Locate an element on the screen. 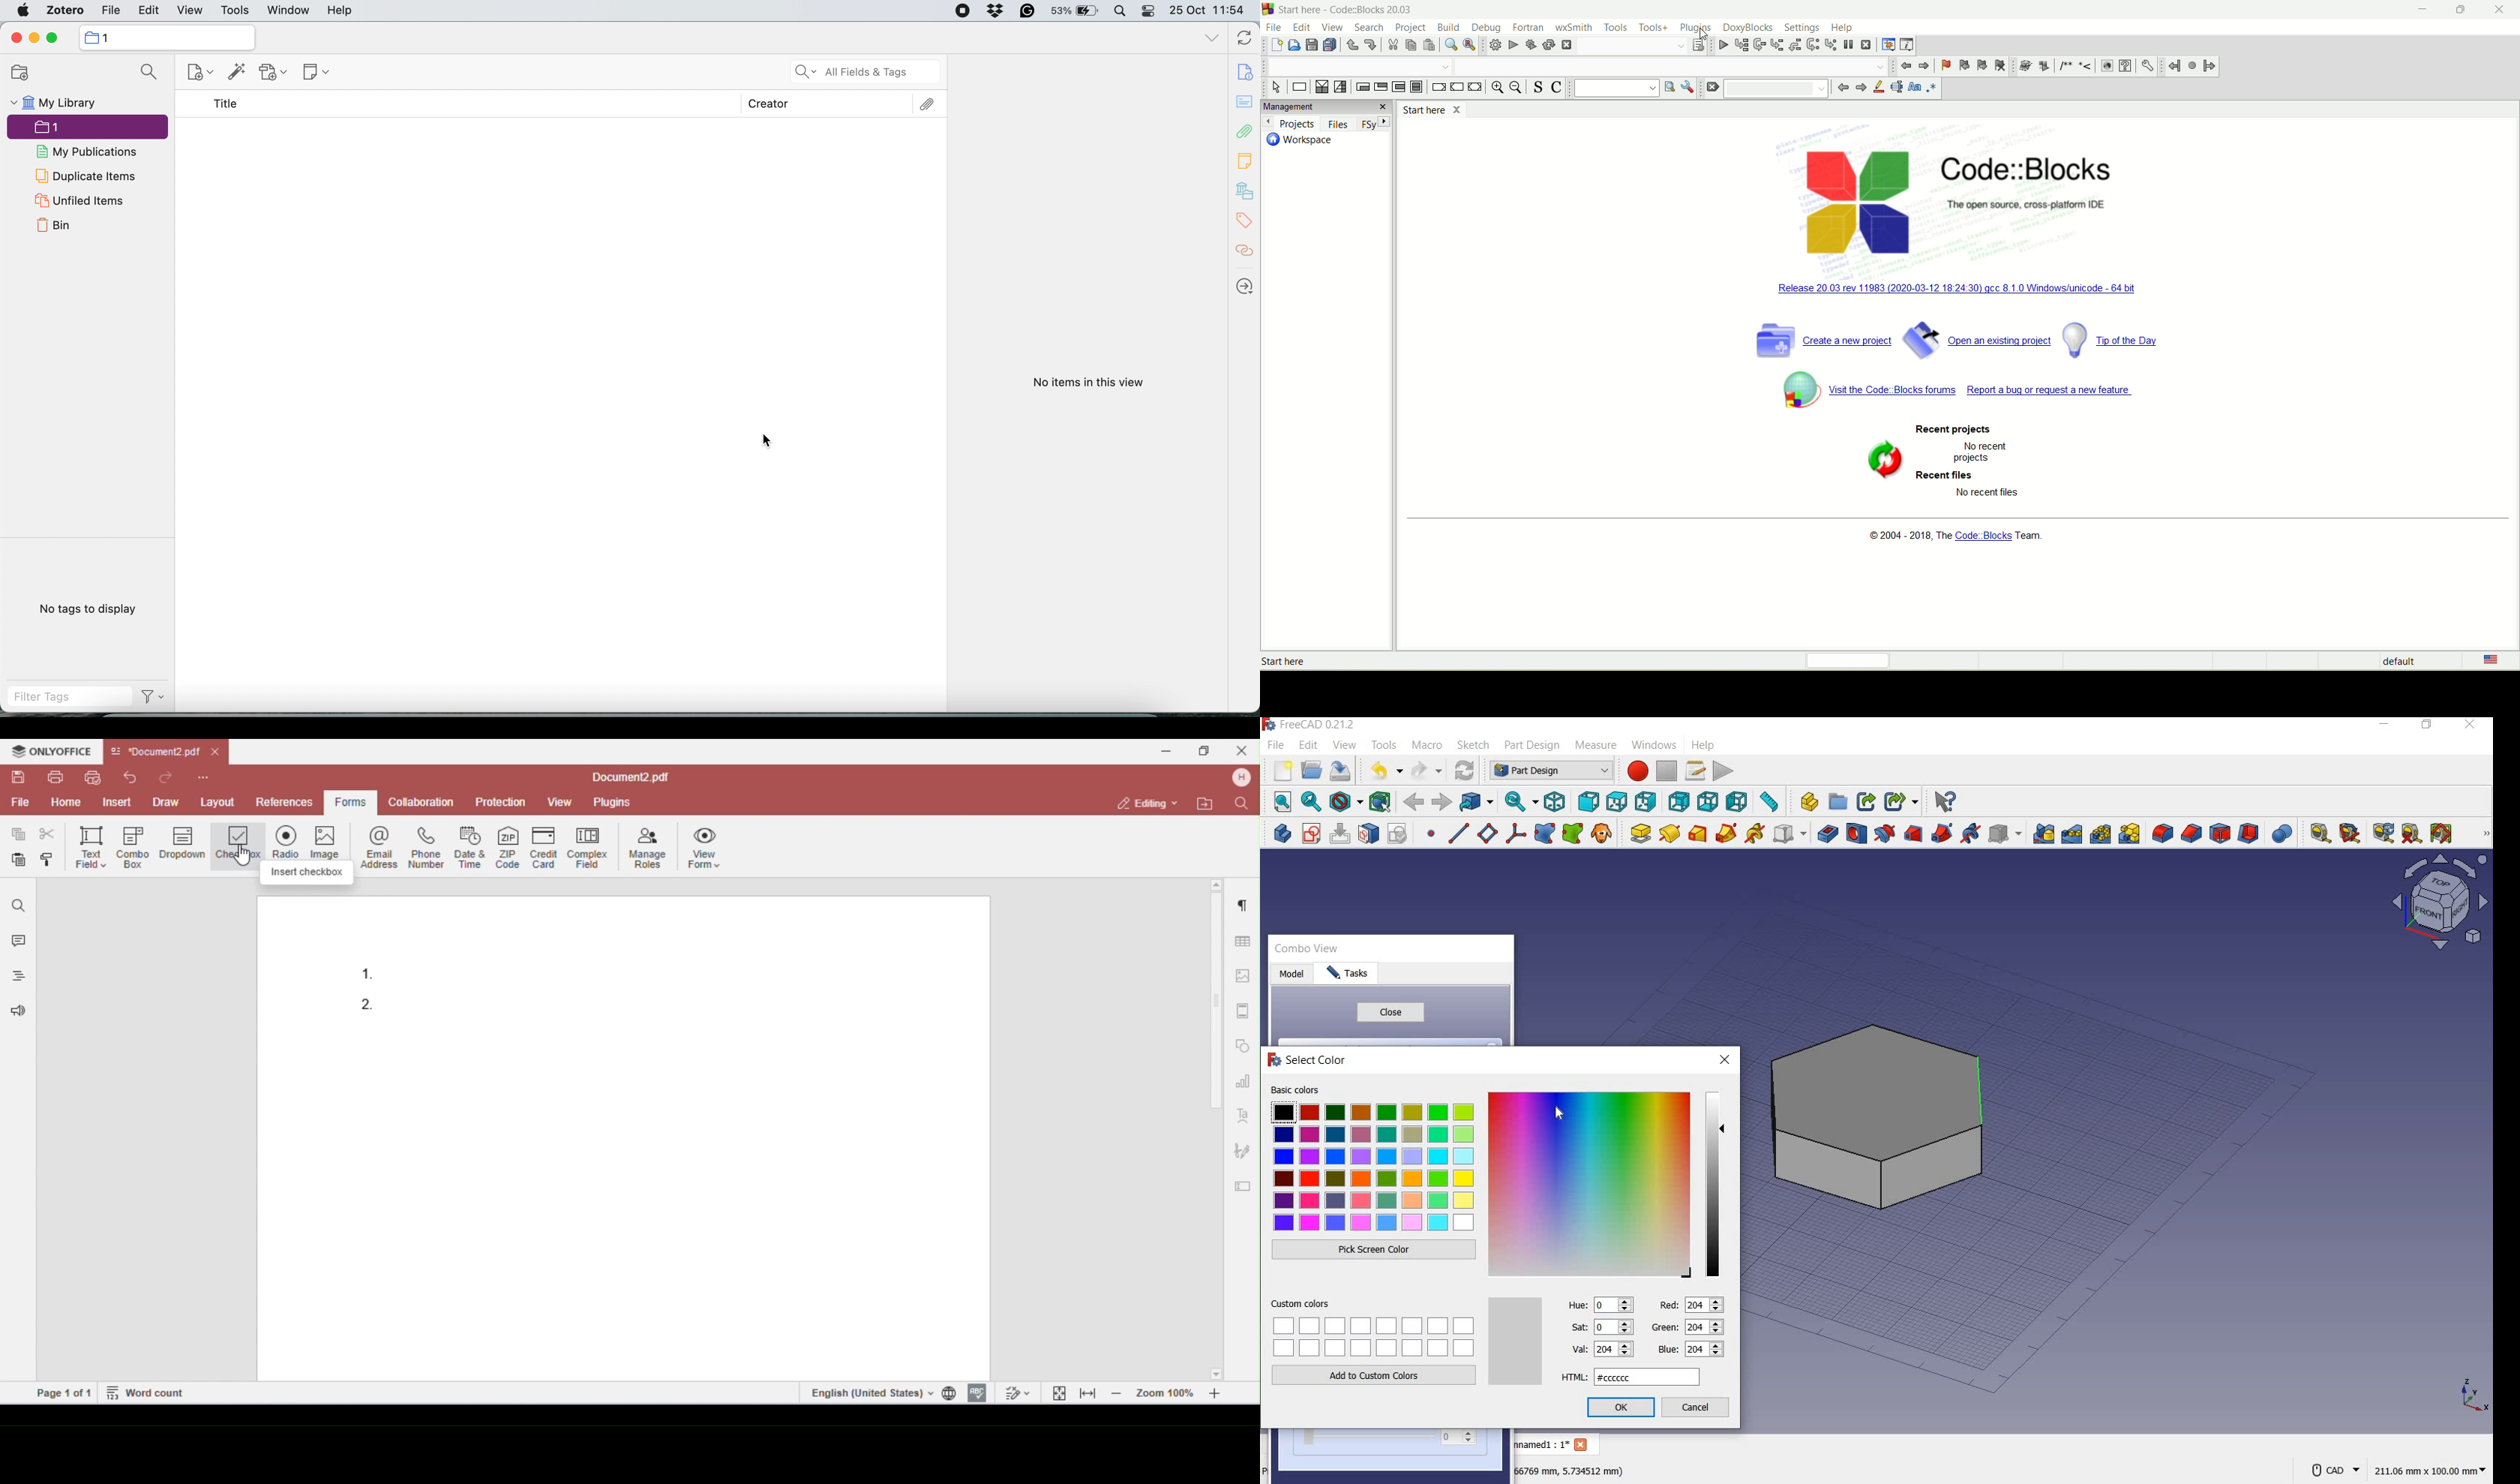 This screenshot has height=1484, width=2520. exit condition loop is located at coordinates (1380, 89).